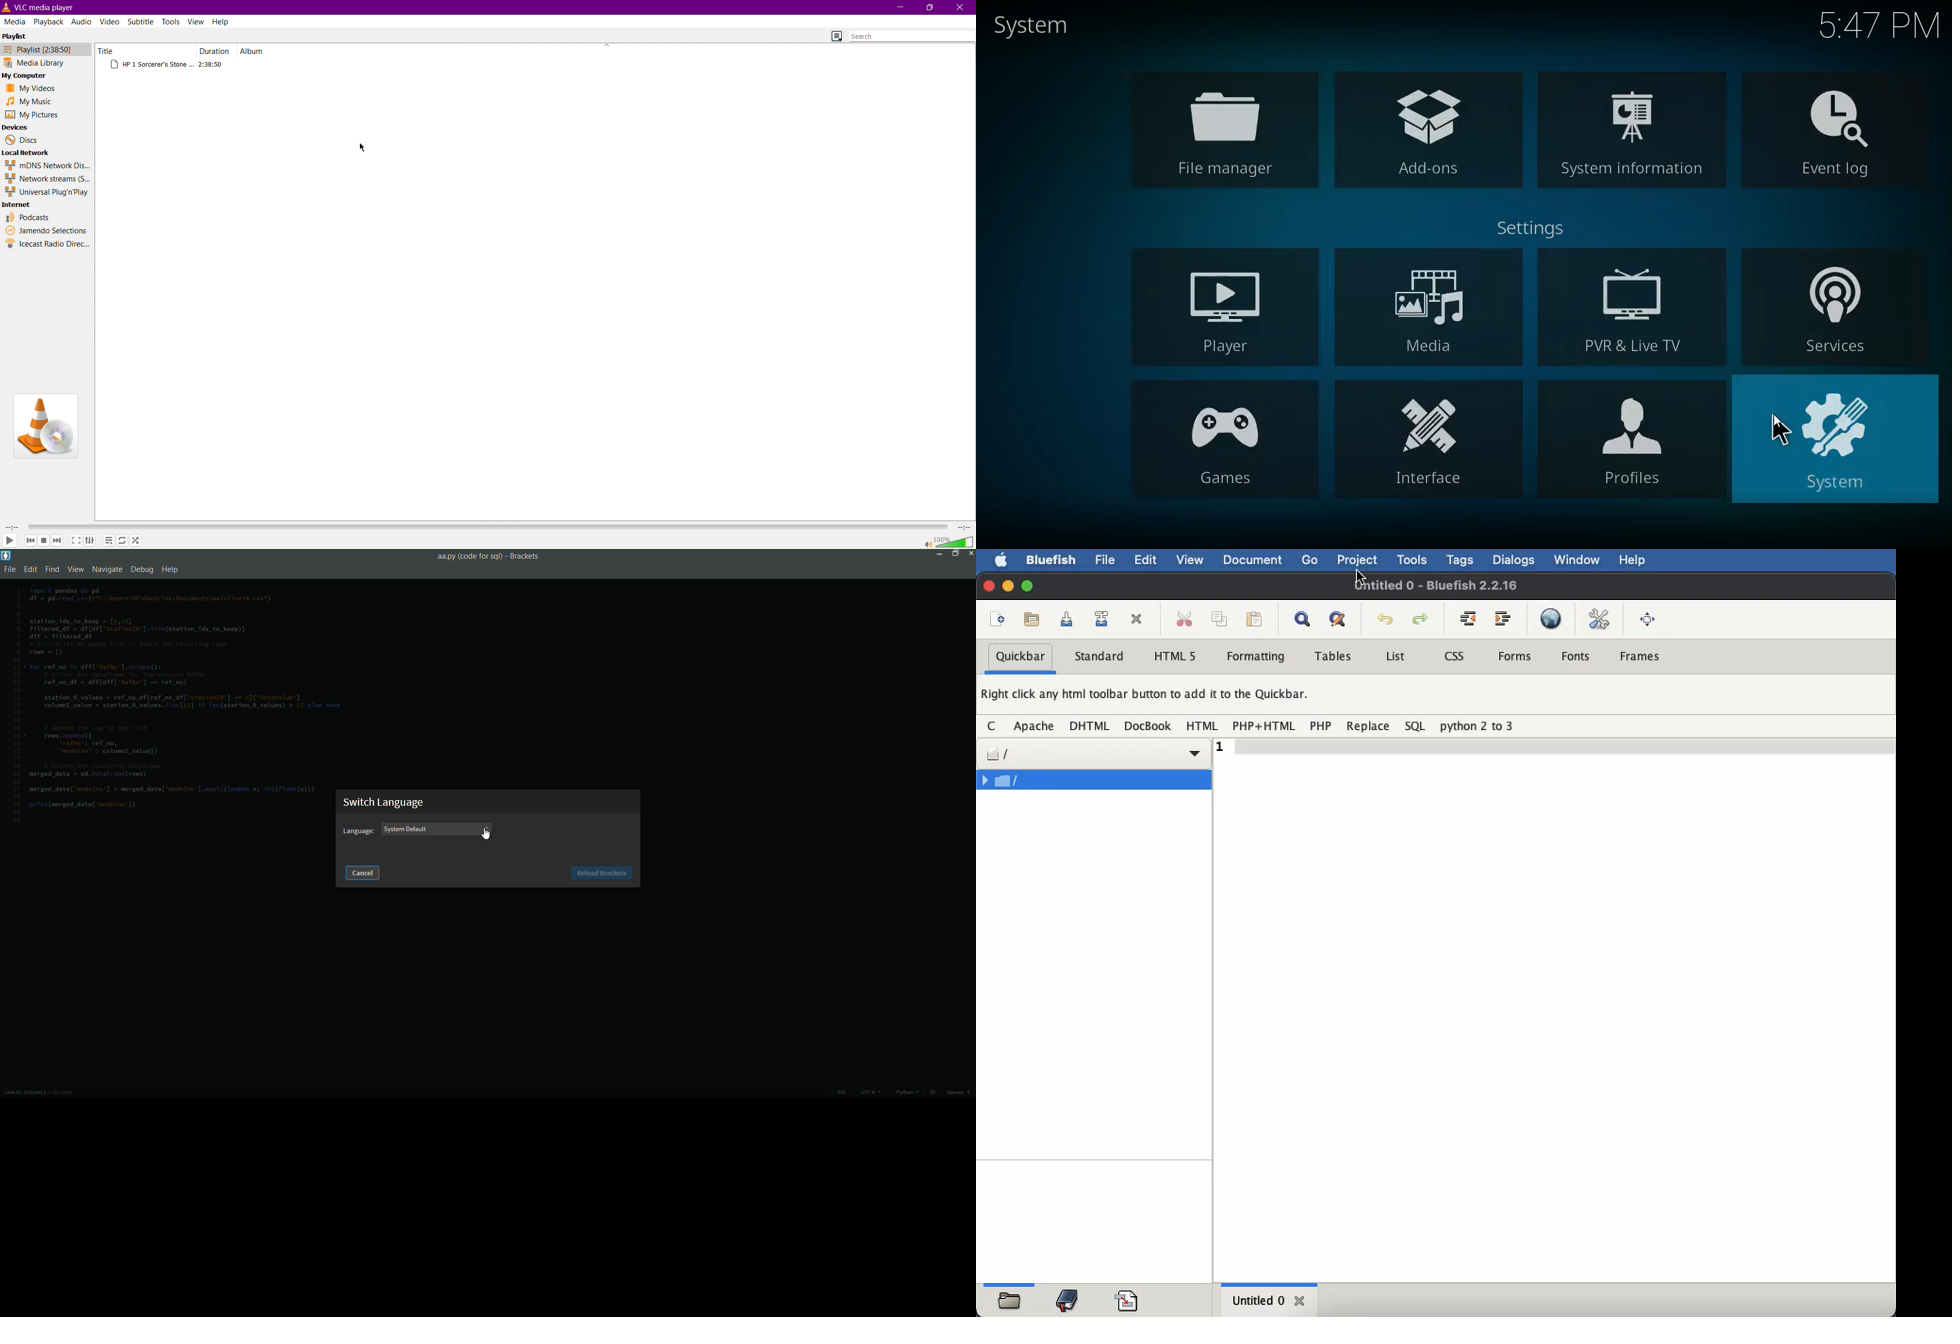 This screenshot has width=1960, height=1344. What do you see at coordinates (1435, 586) in the screenshot?
I see `Untitled 0 - Bluefish 2.2.16` at bounding box center [1435, 586].